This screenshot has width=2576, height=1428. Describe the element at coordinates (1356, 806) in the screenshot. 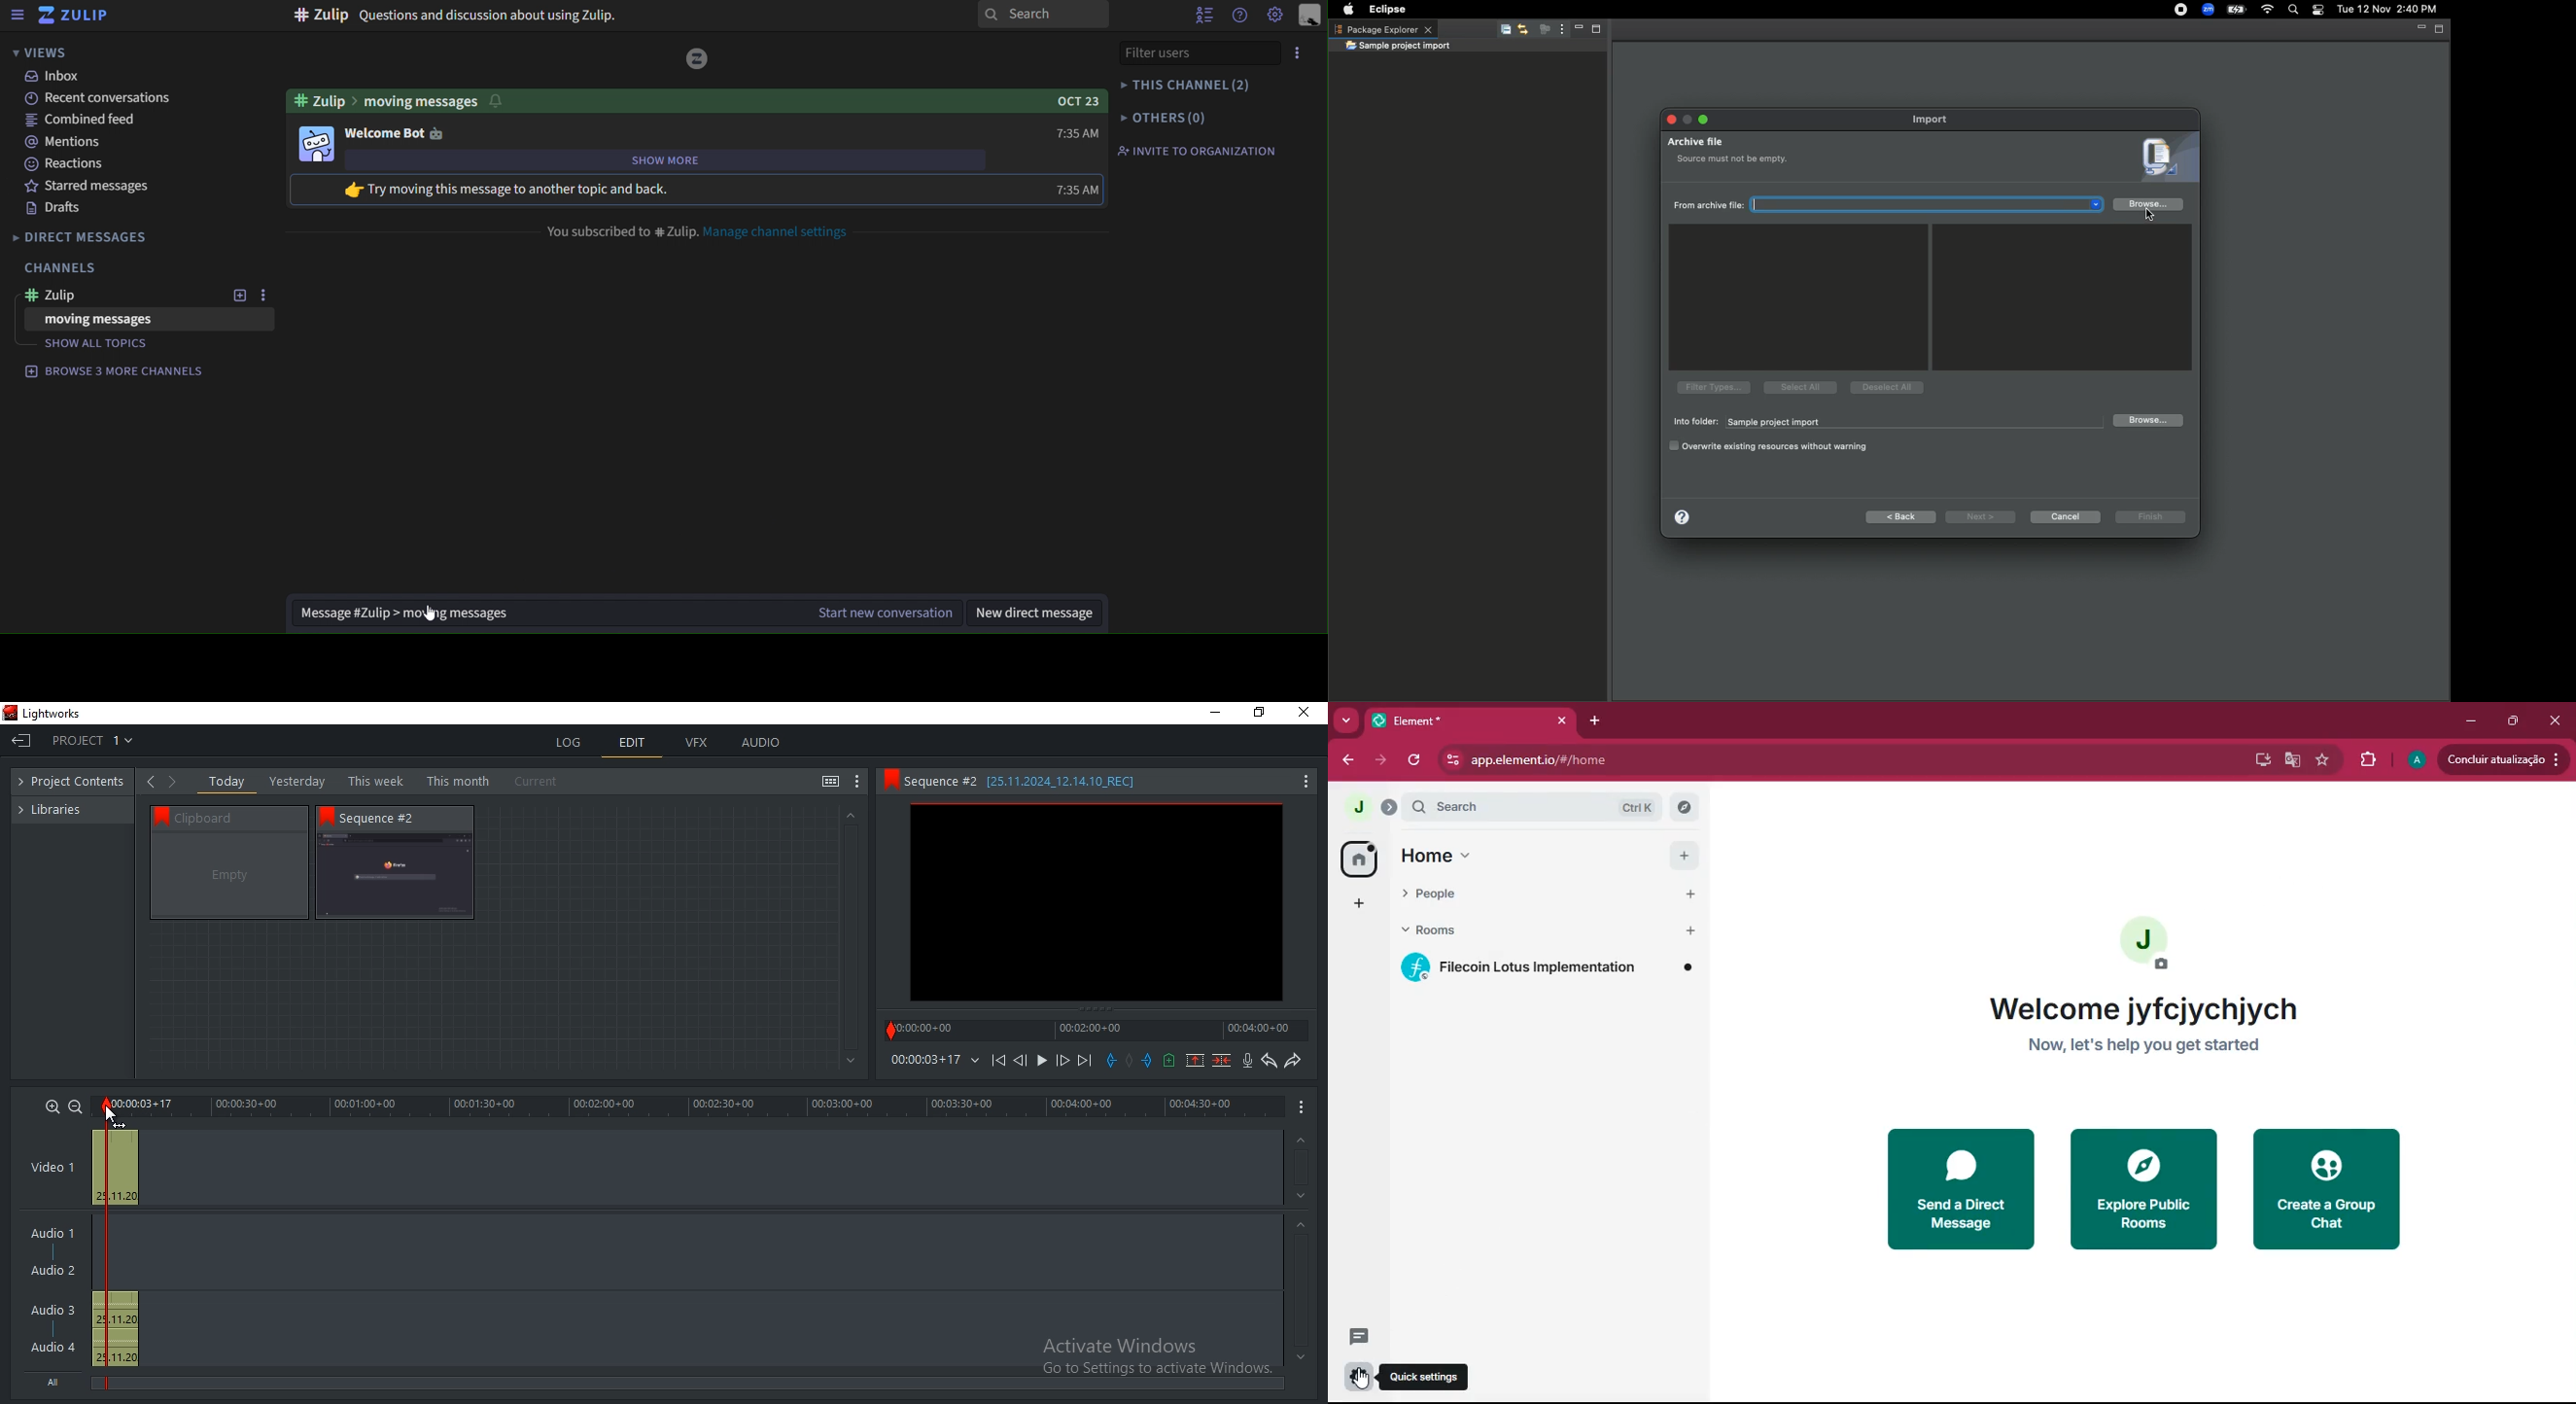

I see `profile picture` at that location.